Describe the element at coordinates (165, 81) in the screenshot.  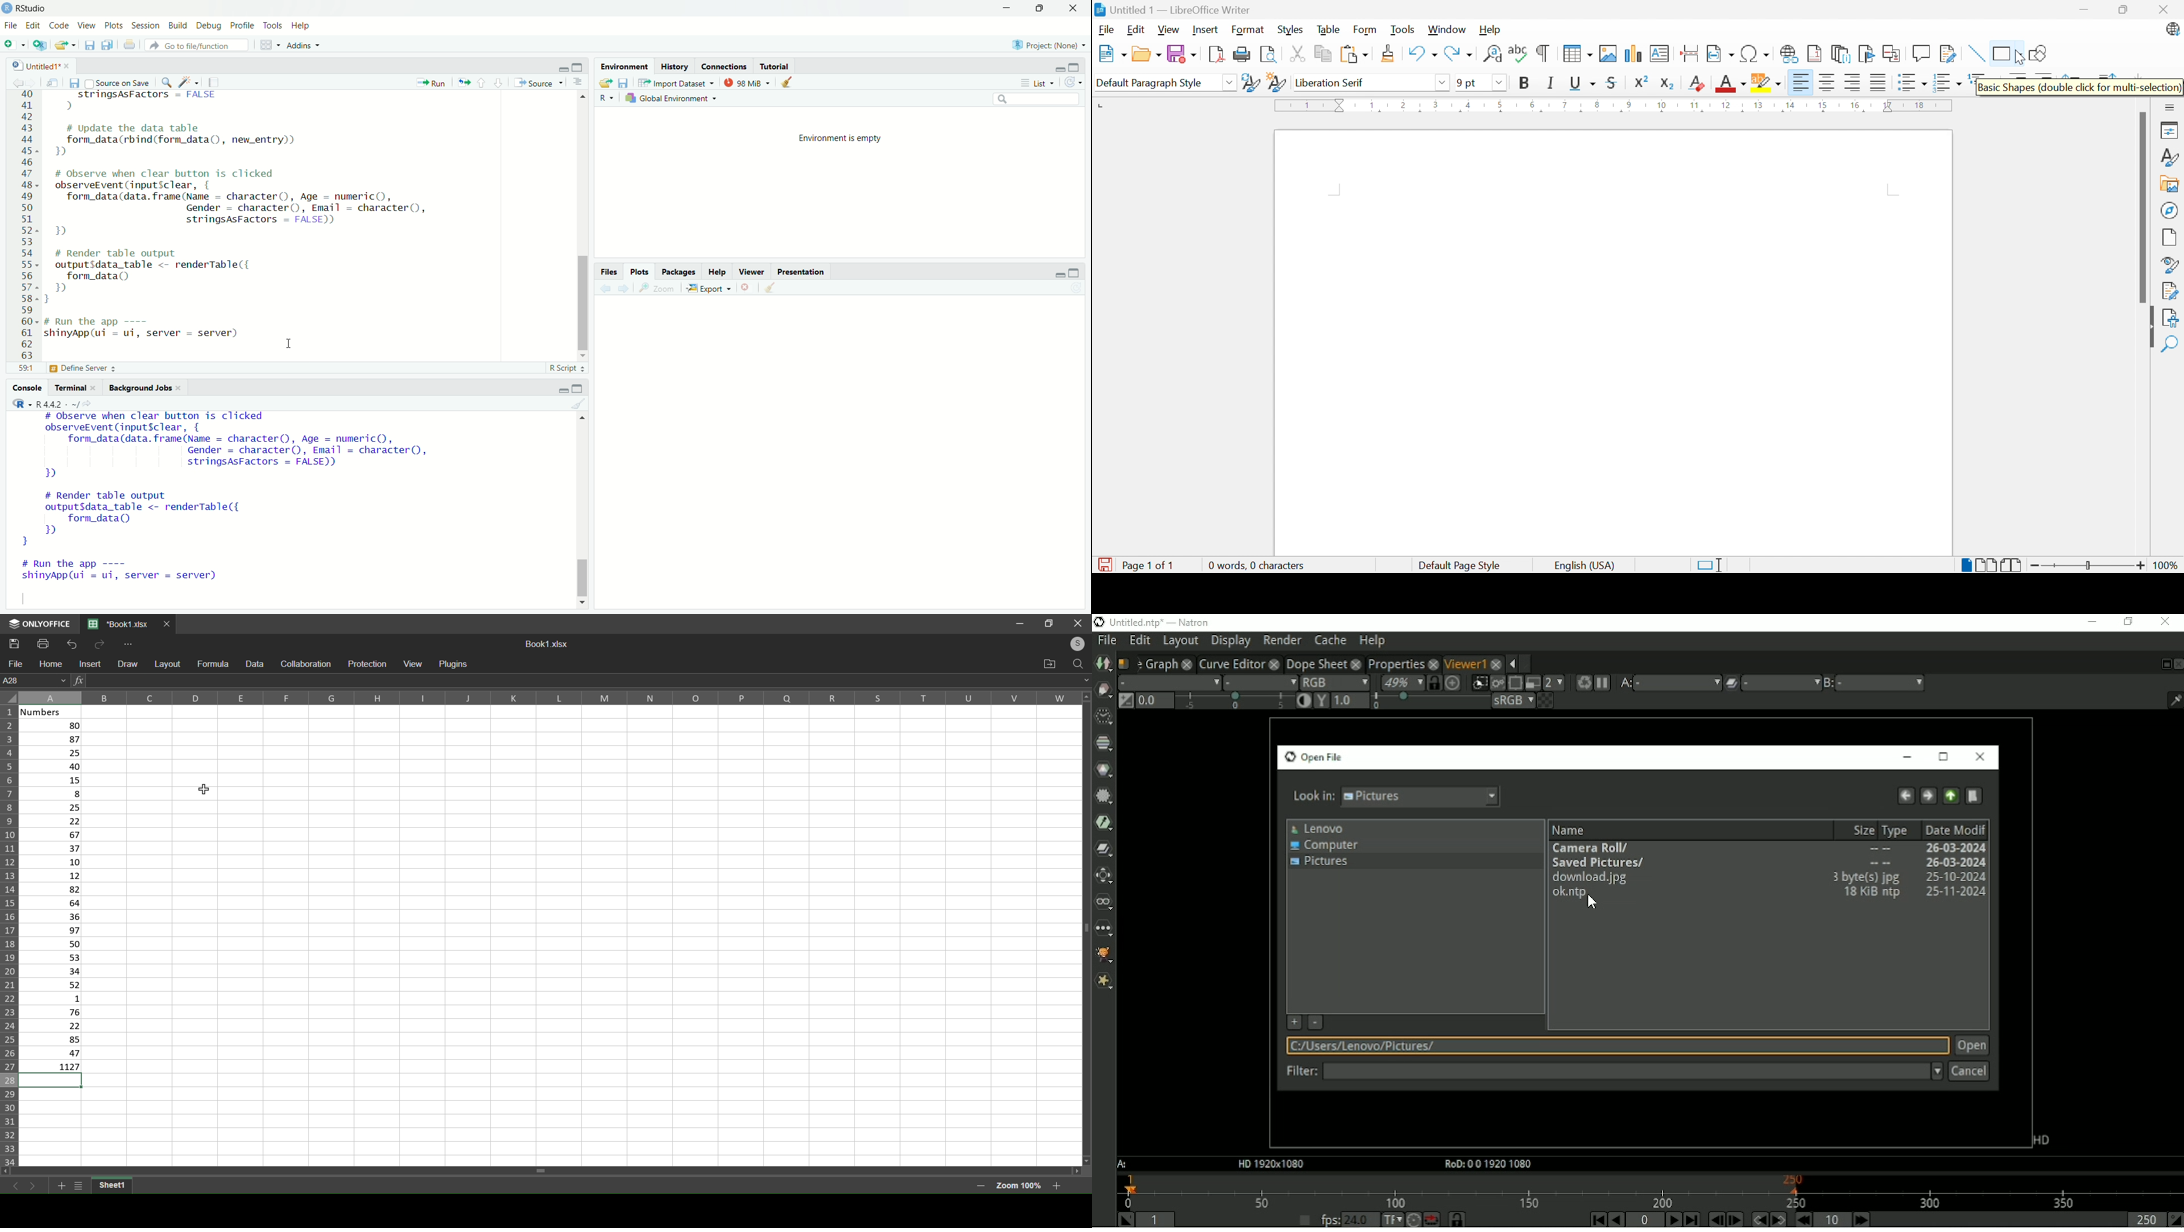
I see `find/replace` at that location.